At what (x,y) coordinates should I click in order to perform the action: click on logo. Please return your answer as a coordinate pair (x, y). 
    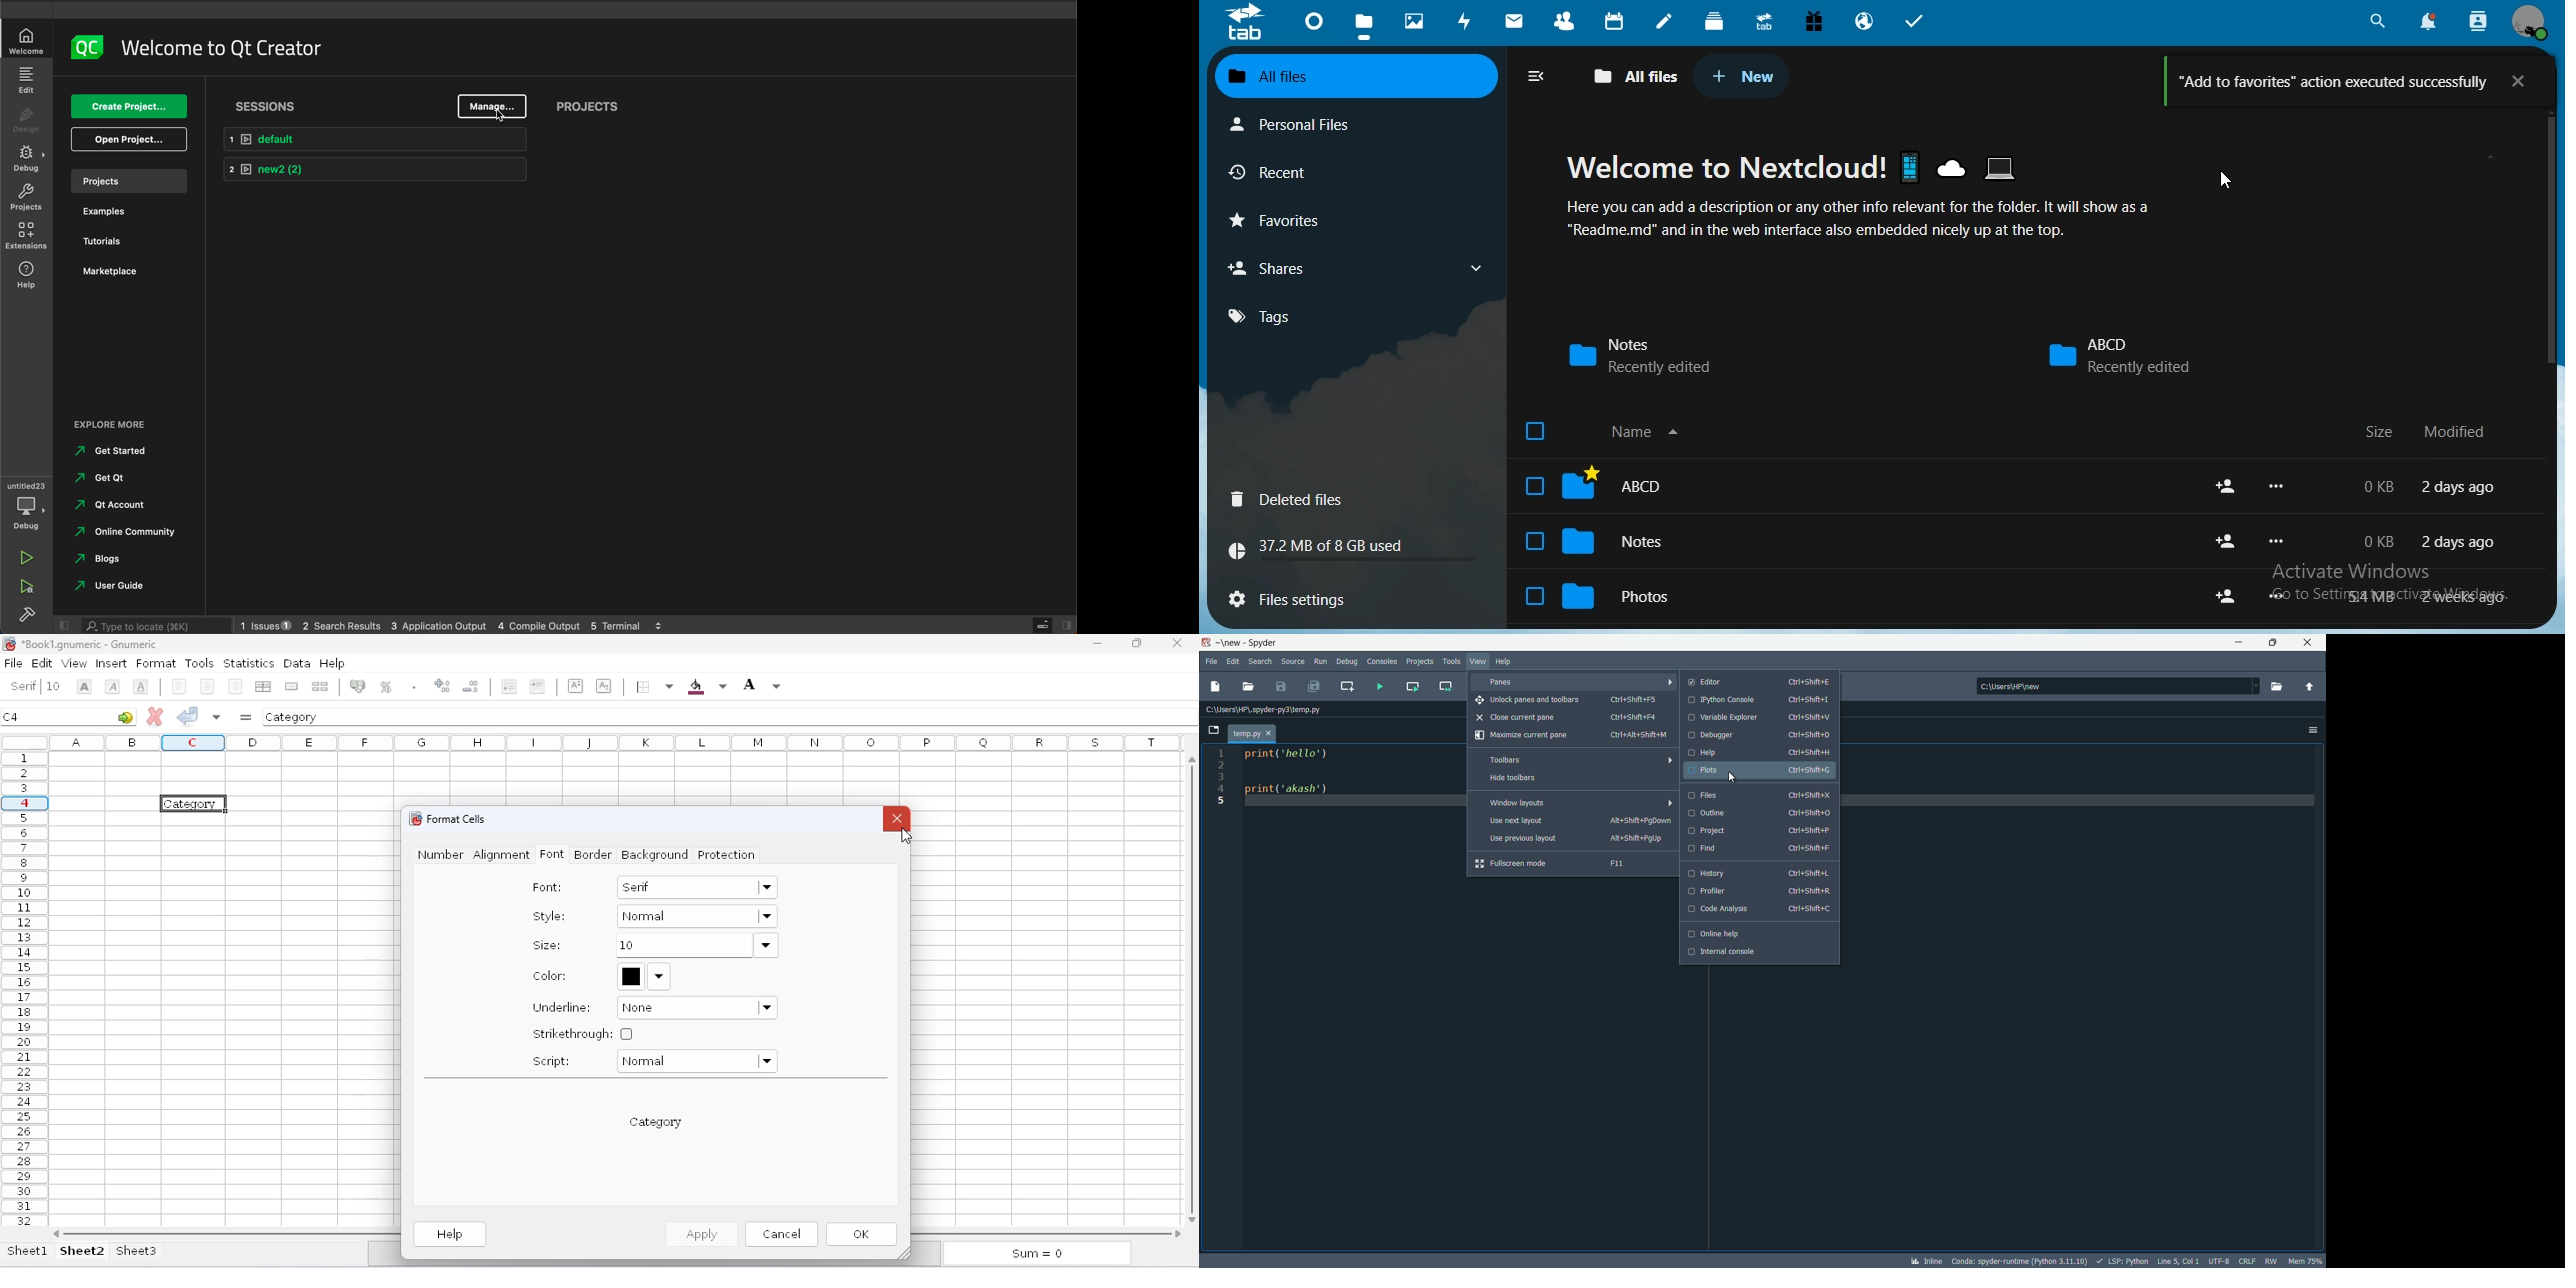
    Looking at the image, I should click on (9, 644).